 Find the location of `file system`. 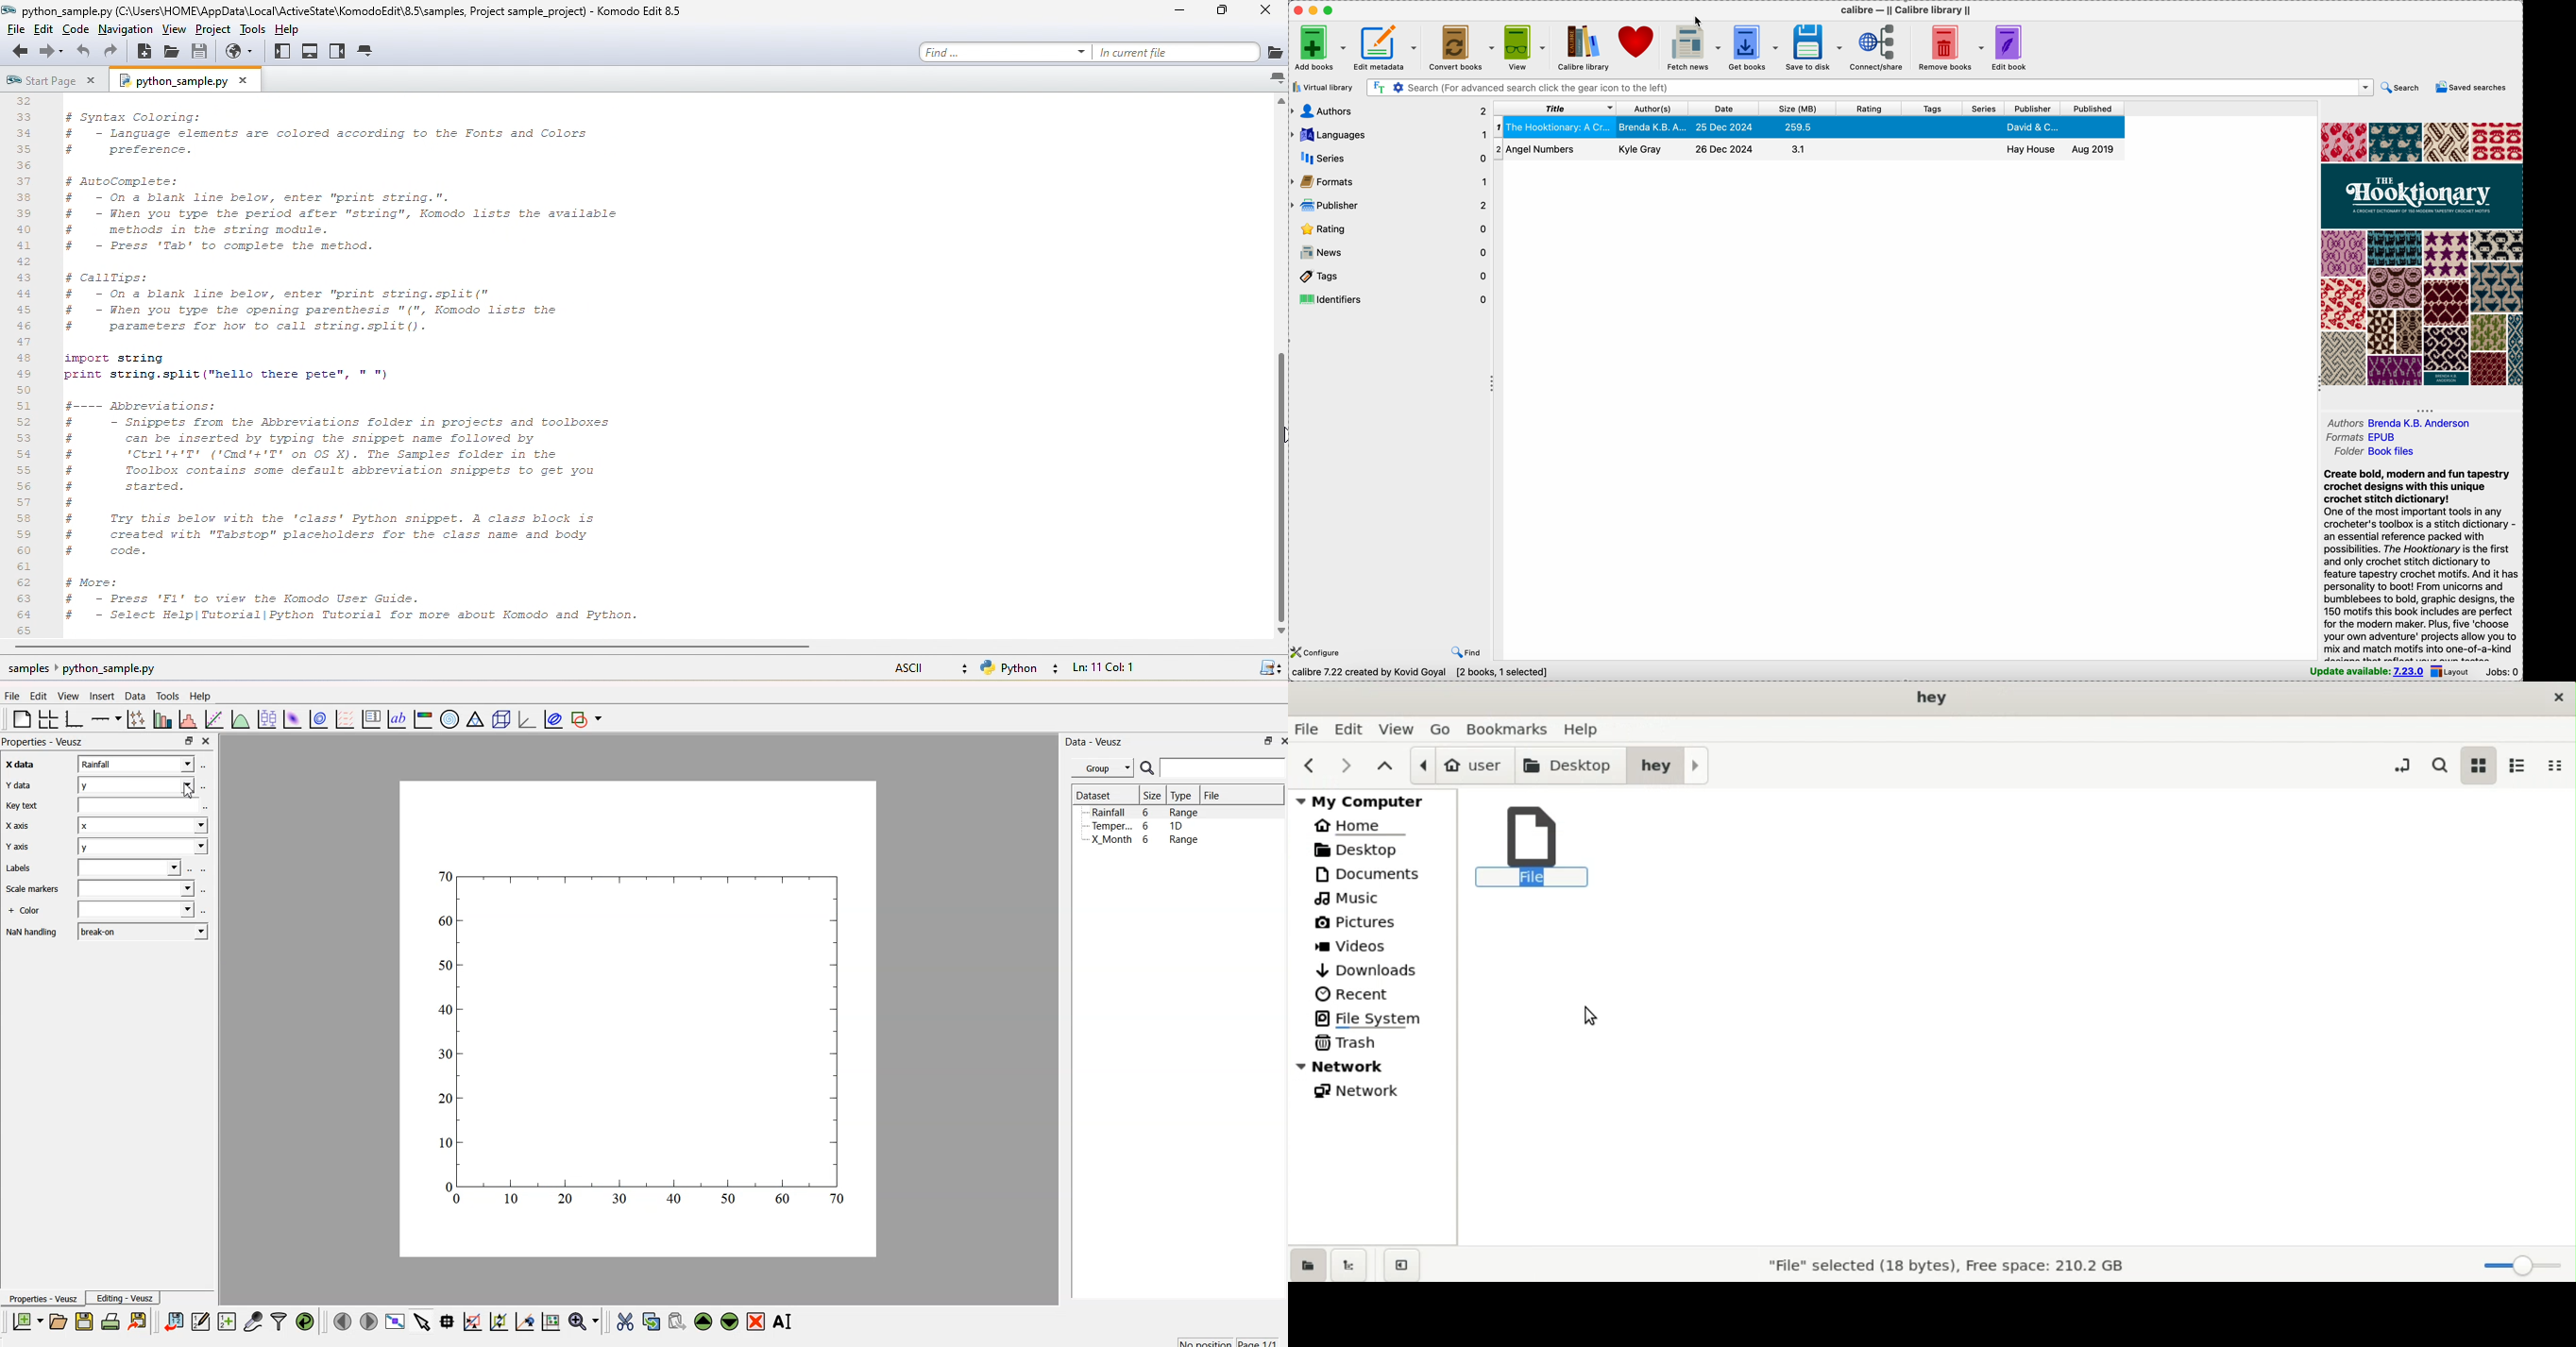

file system is located at coordinates (1374, 1018).